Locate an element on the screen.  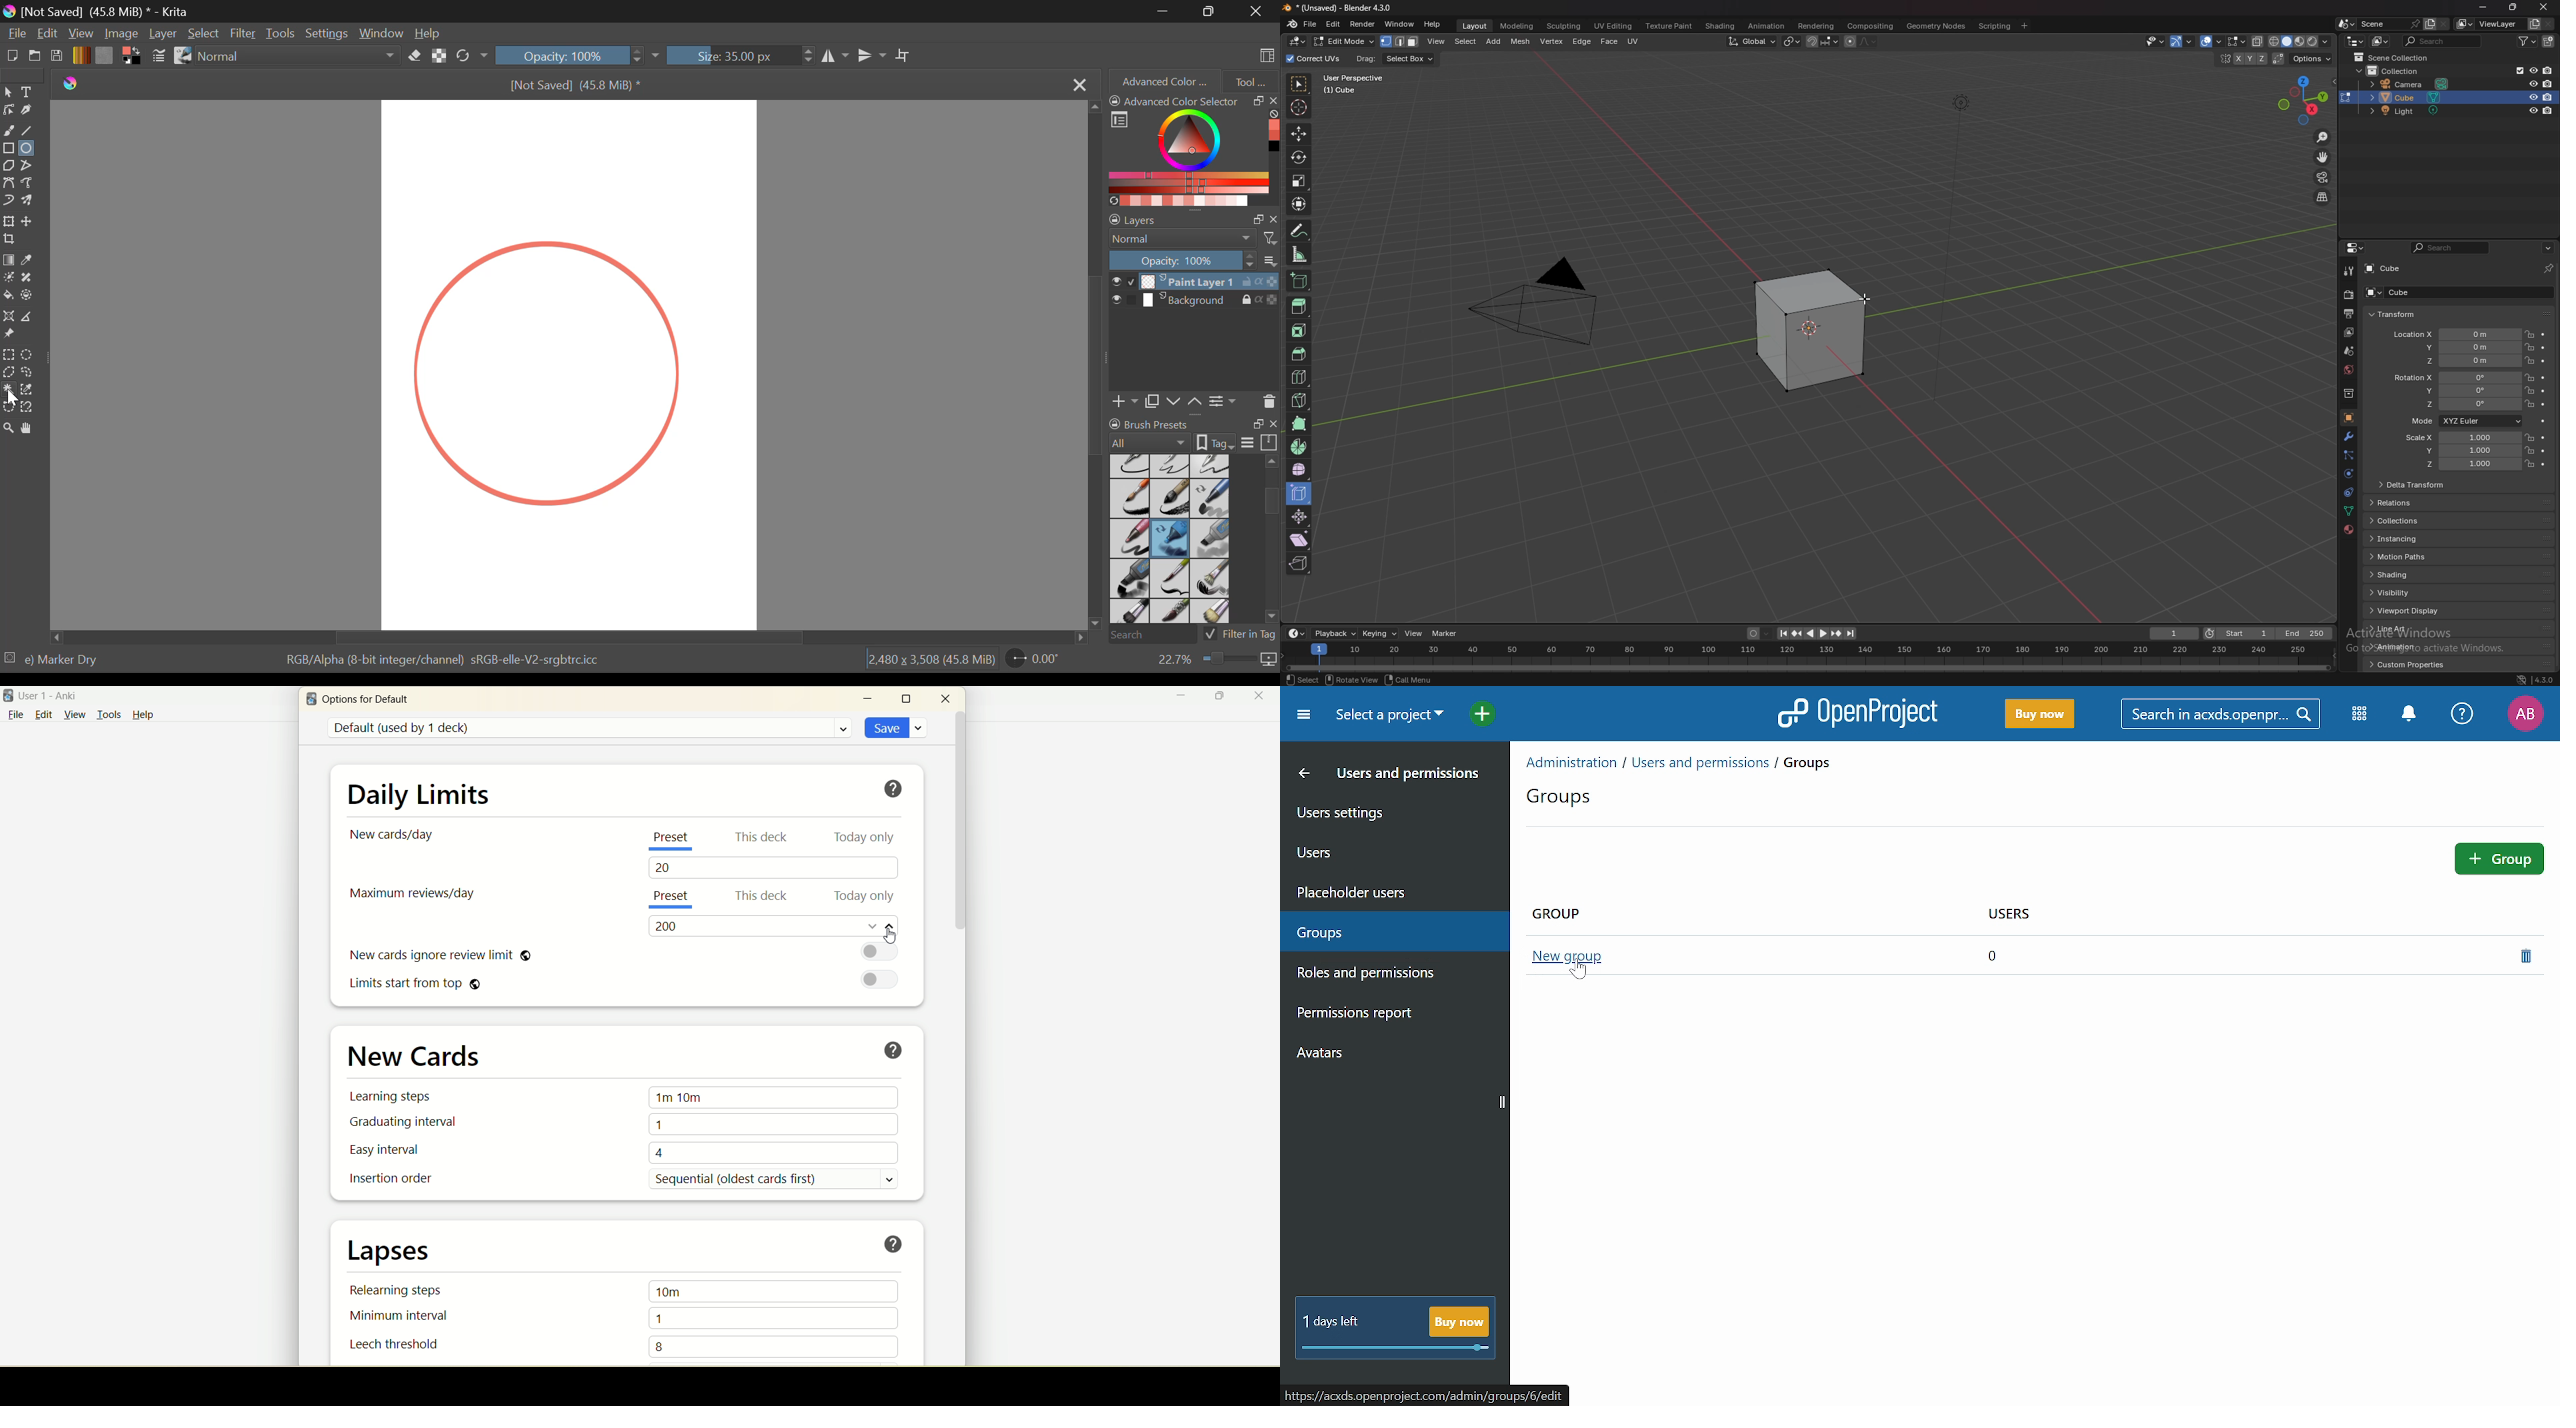
Advanced Color Selector Tab Open is located at coordinates (1163, 81).